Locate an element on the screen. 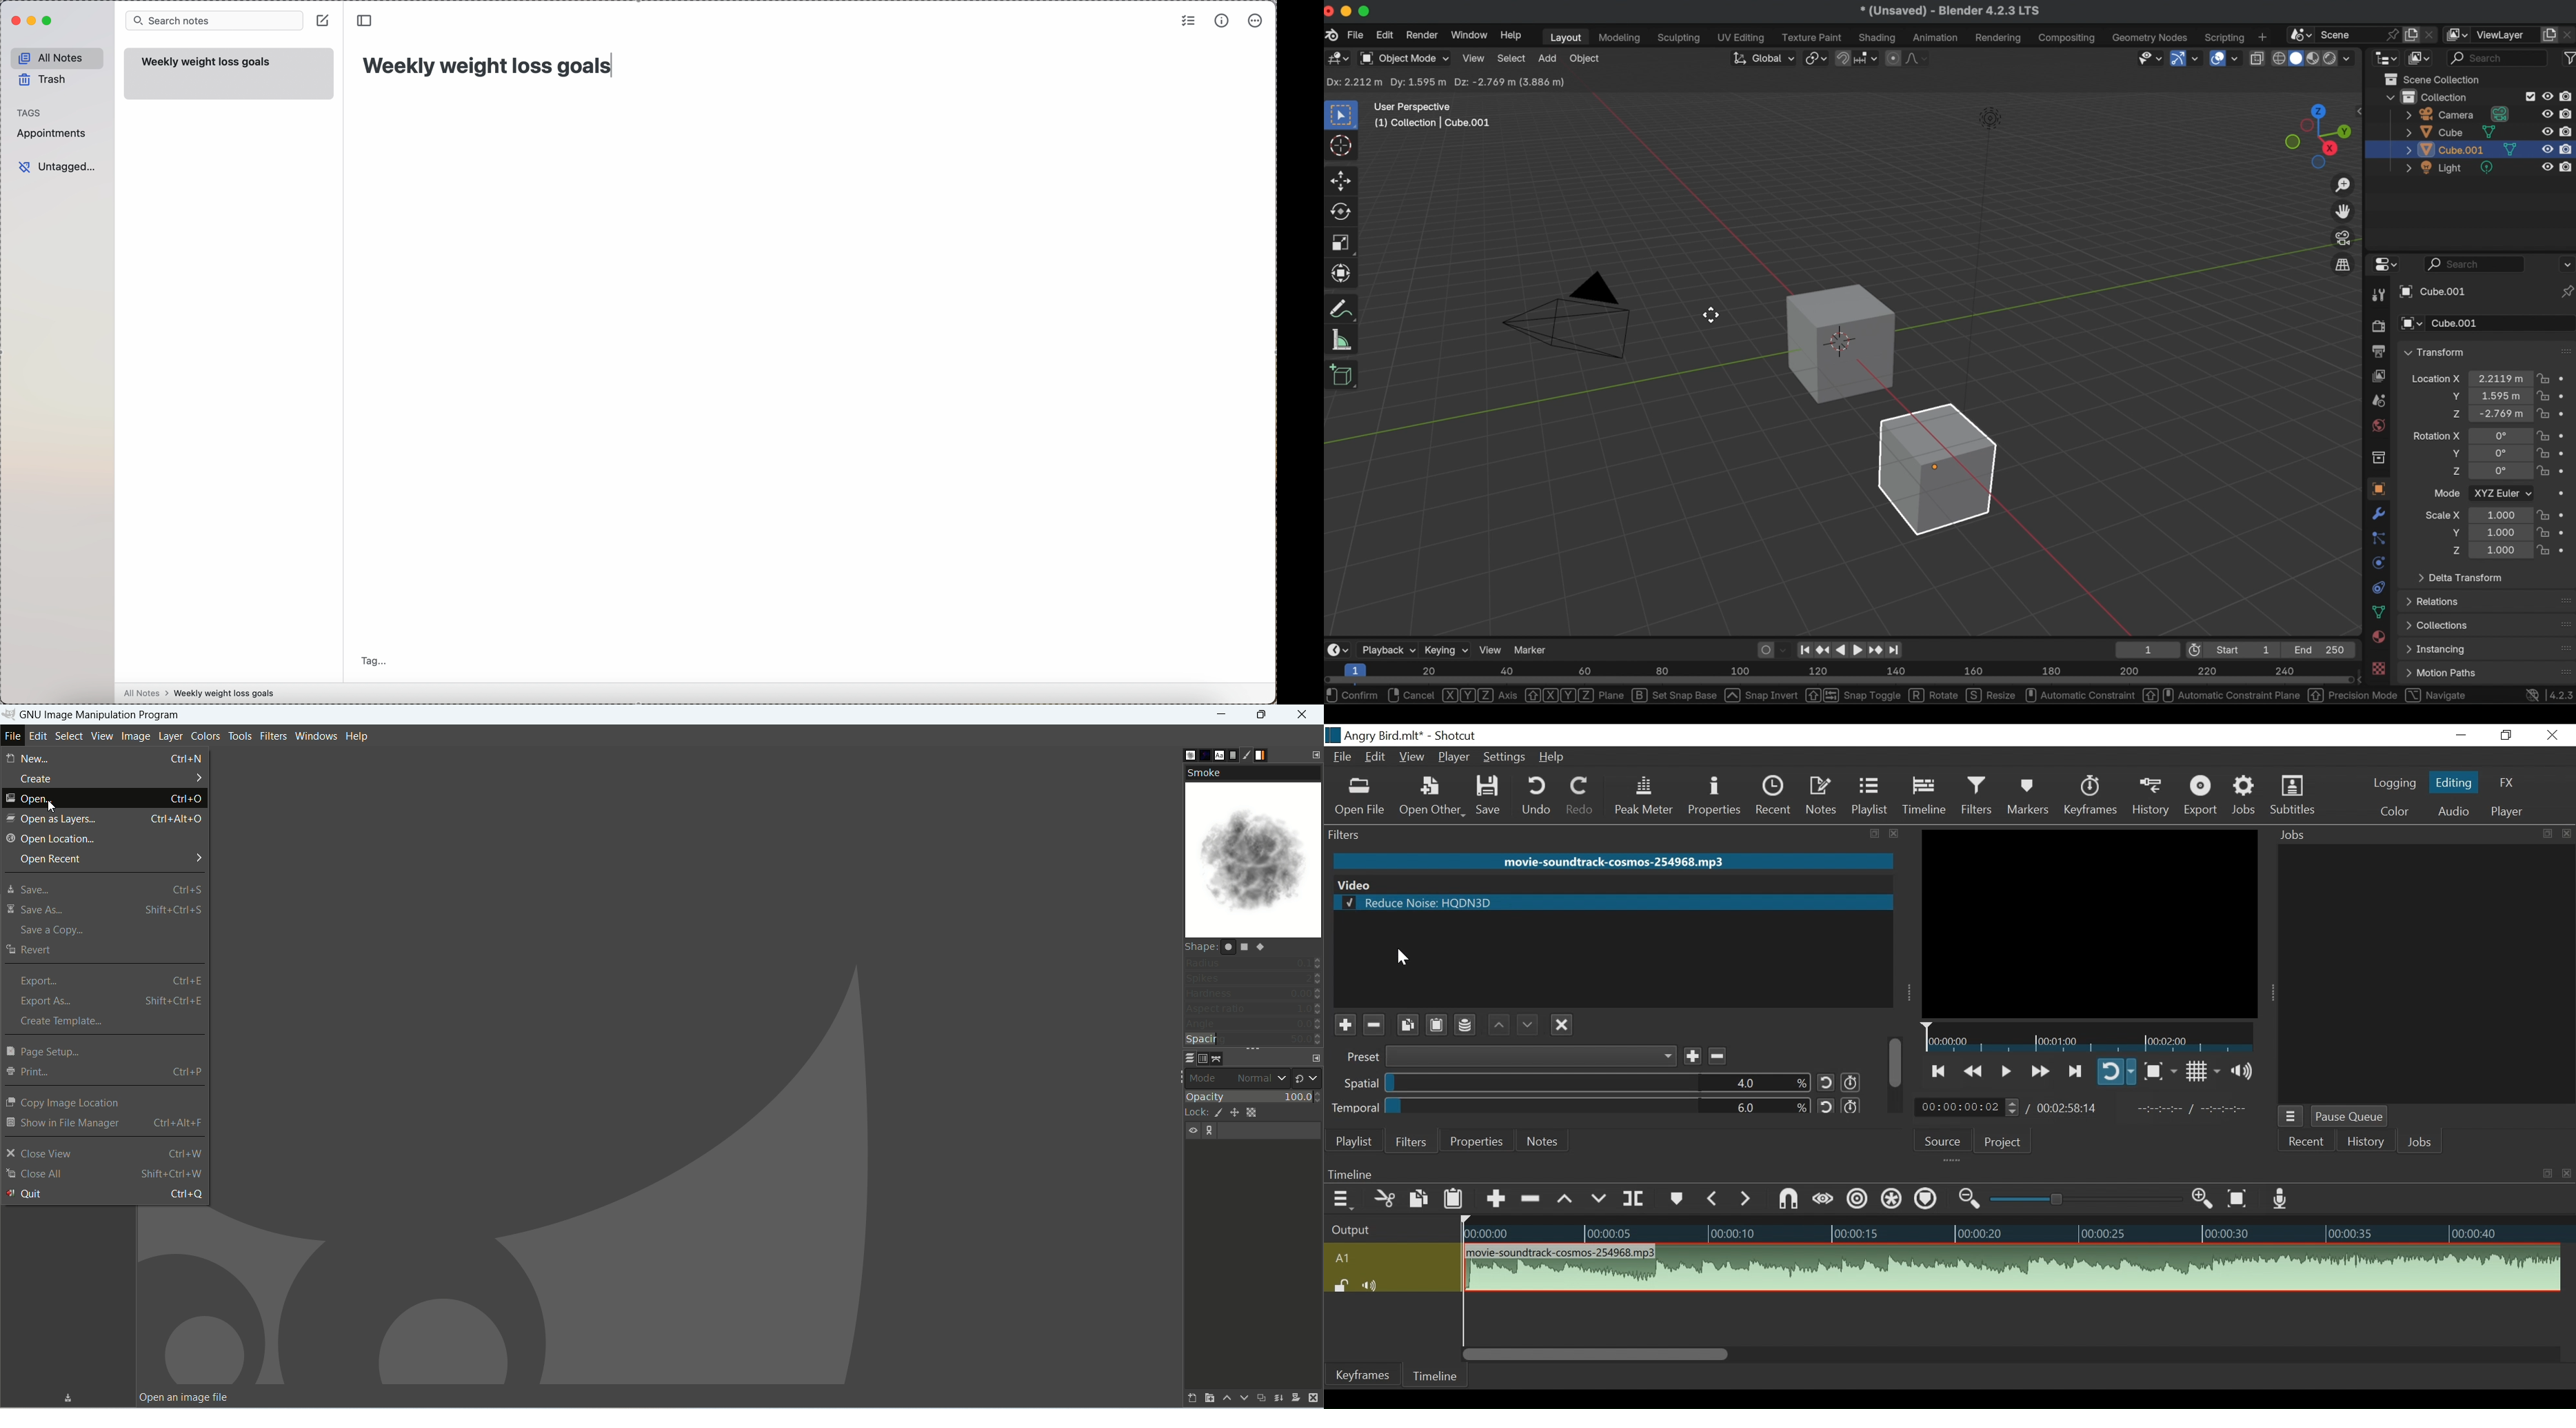 Image resolution: width=2576 pixels, height=1428 pixels. pane is located at coordinates (1574, 695).